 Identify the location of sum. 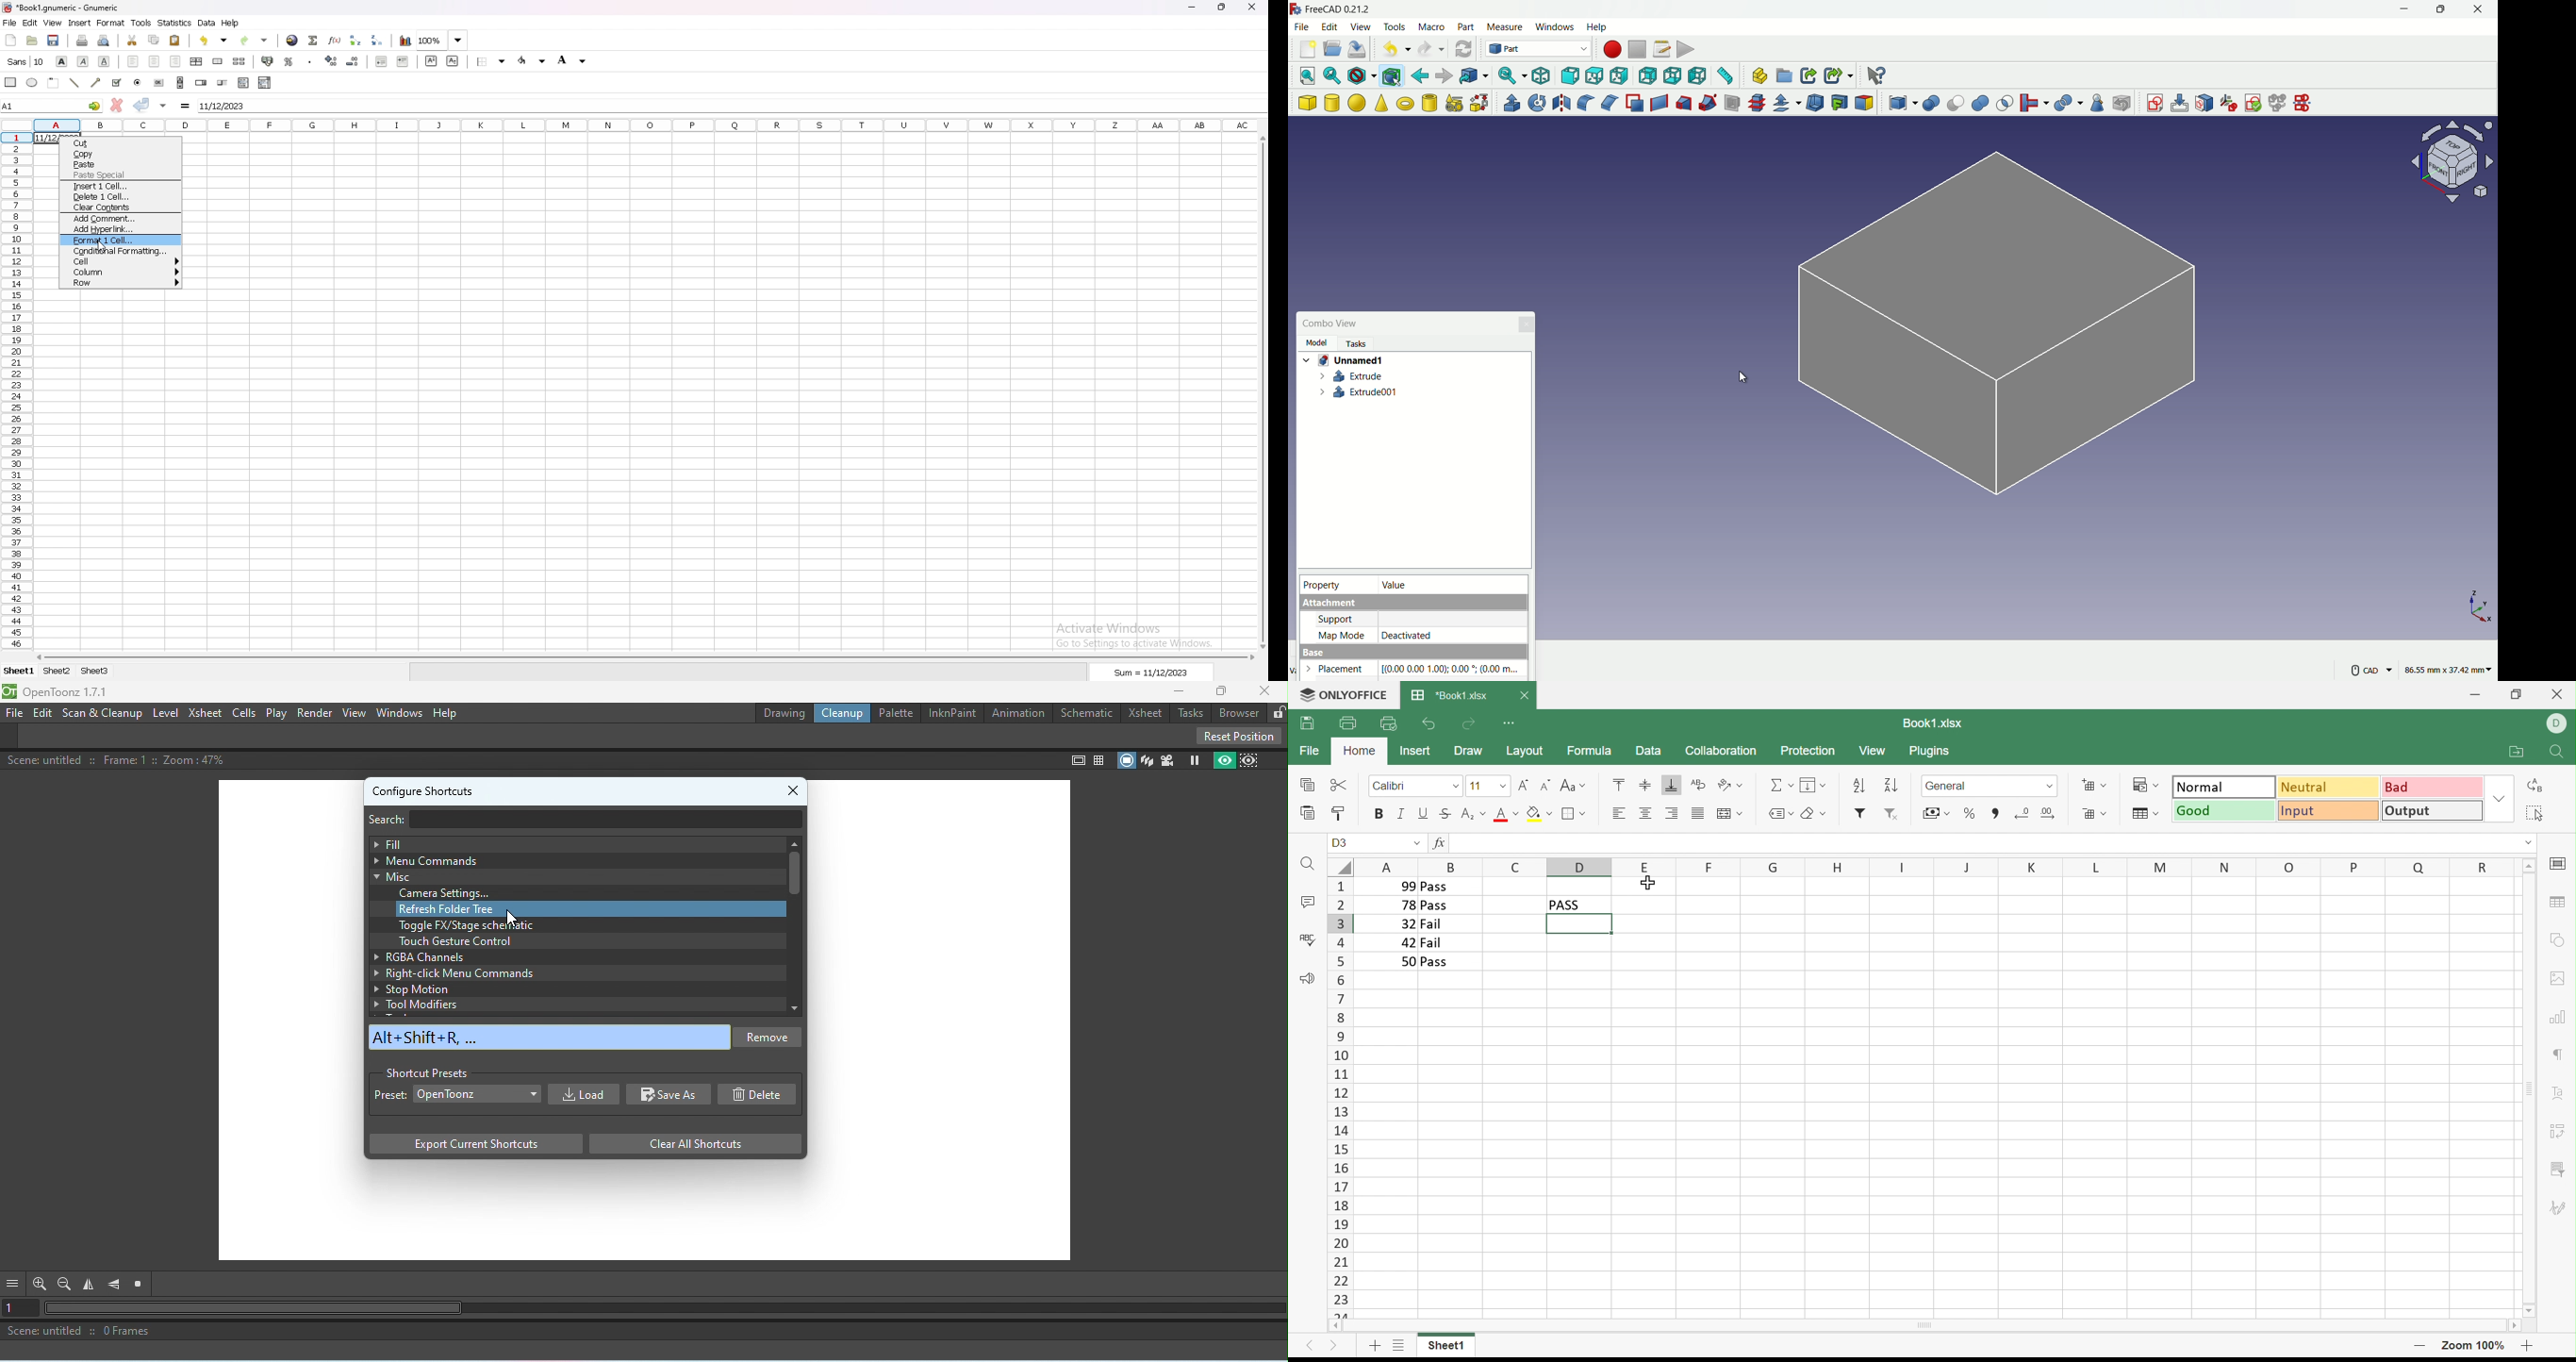
(1151, 672).